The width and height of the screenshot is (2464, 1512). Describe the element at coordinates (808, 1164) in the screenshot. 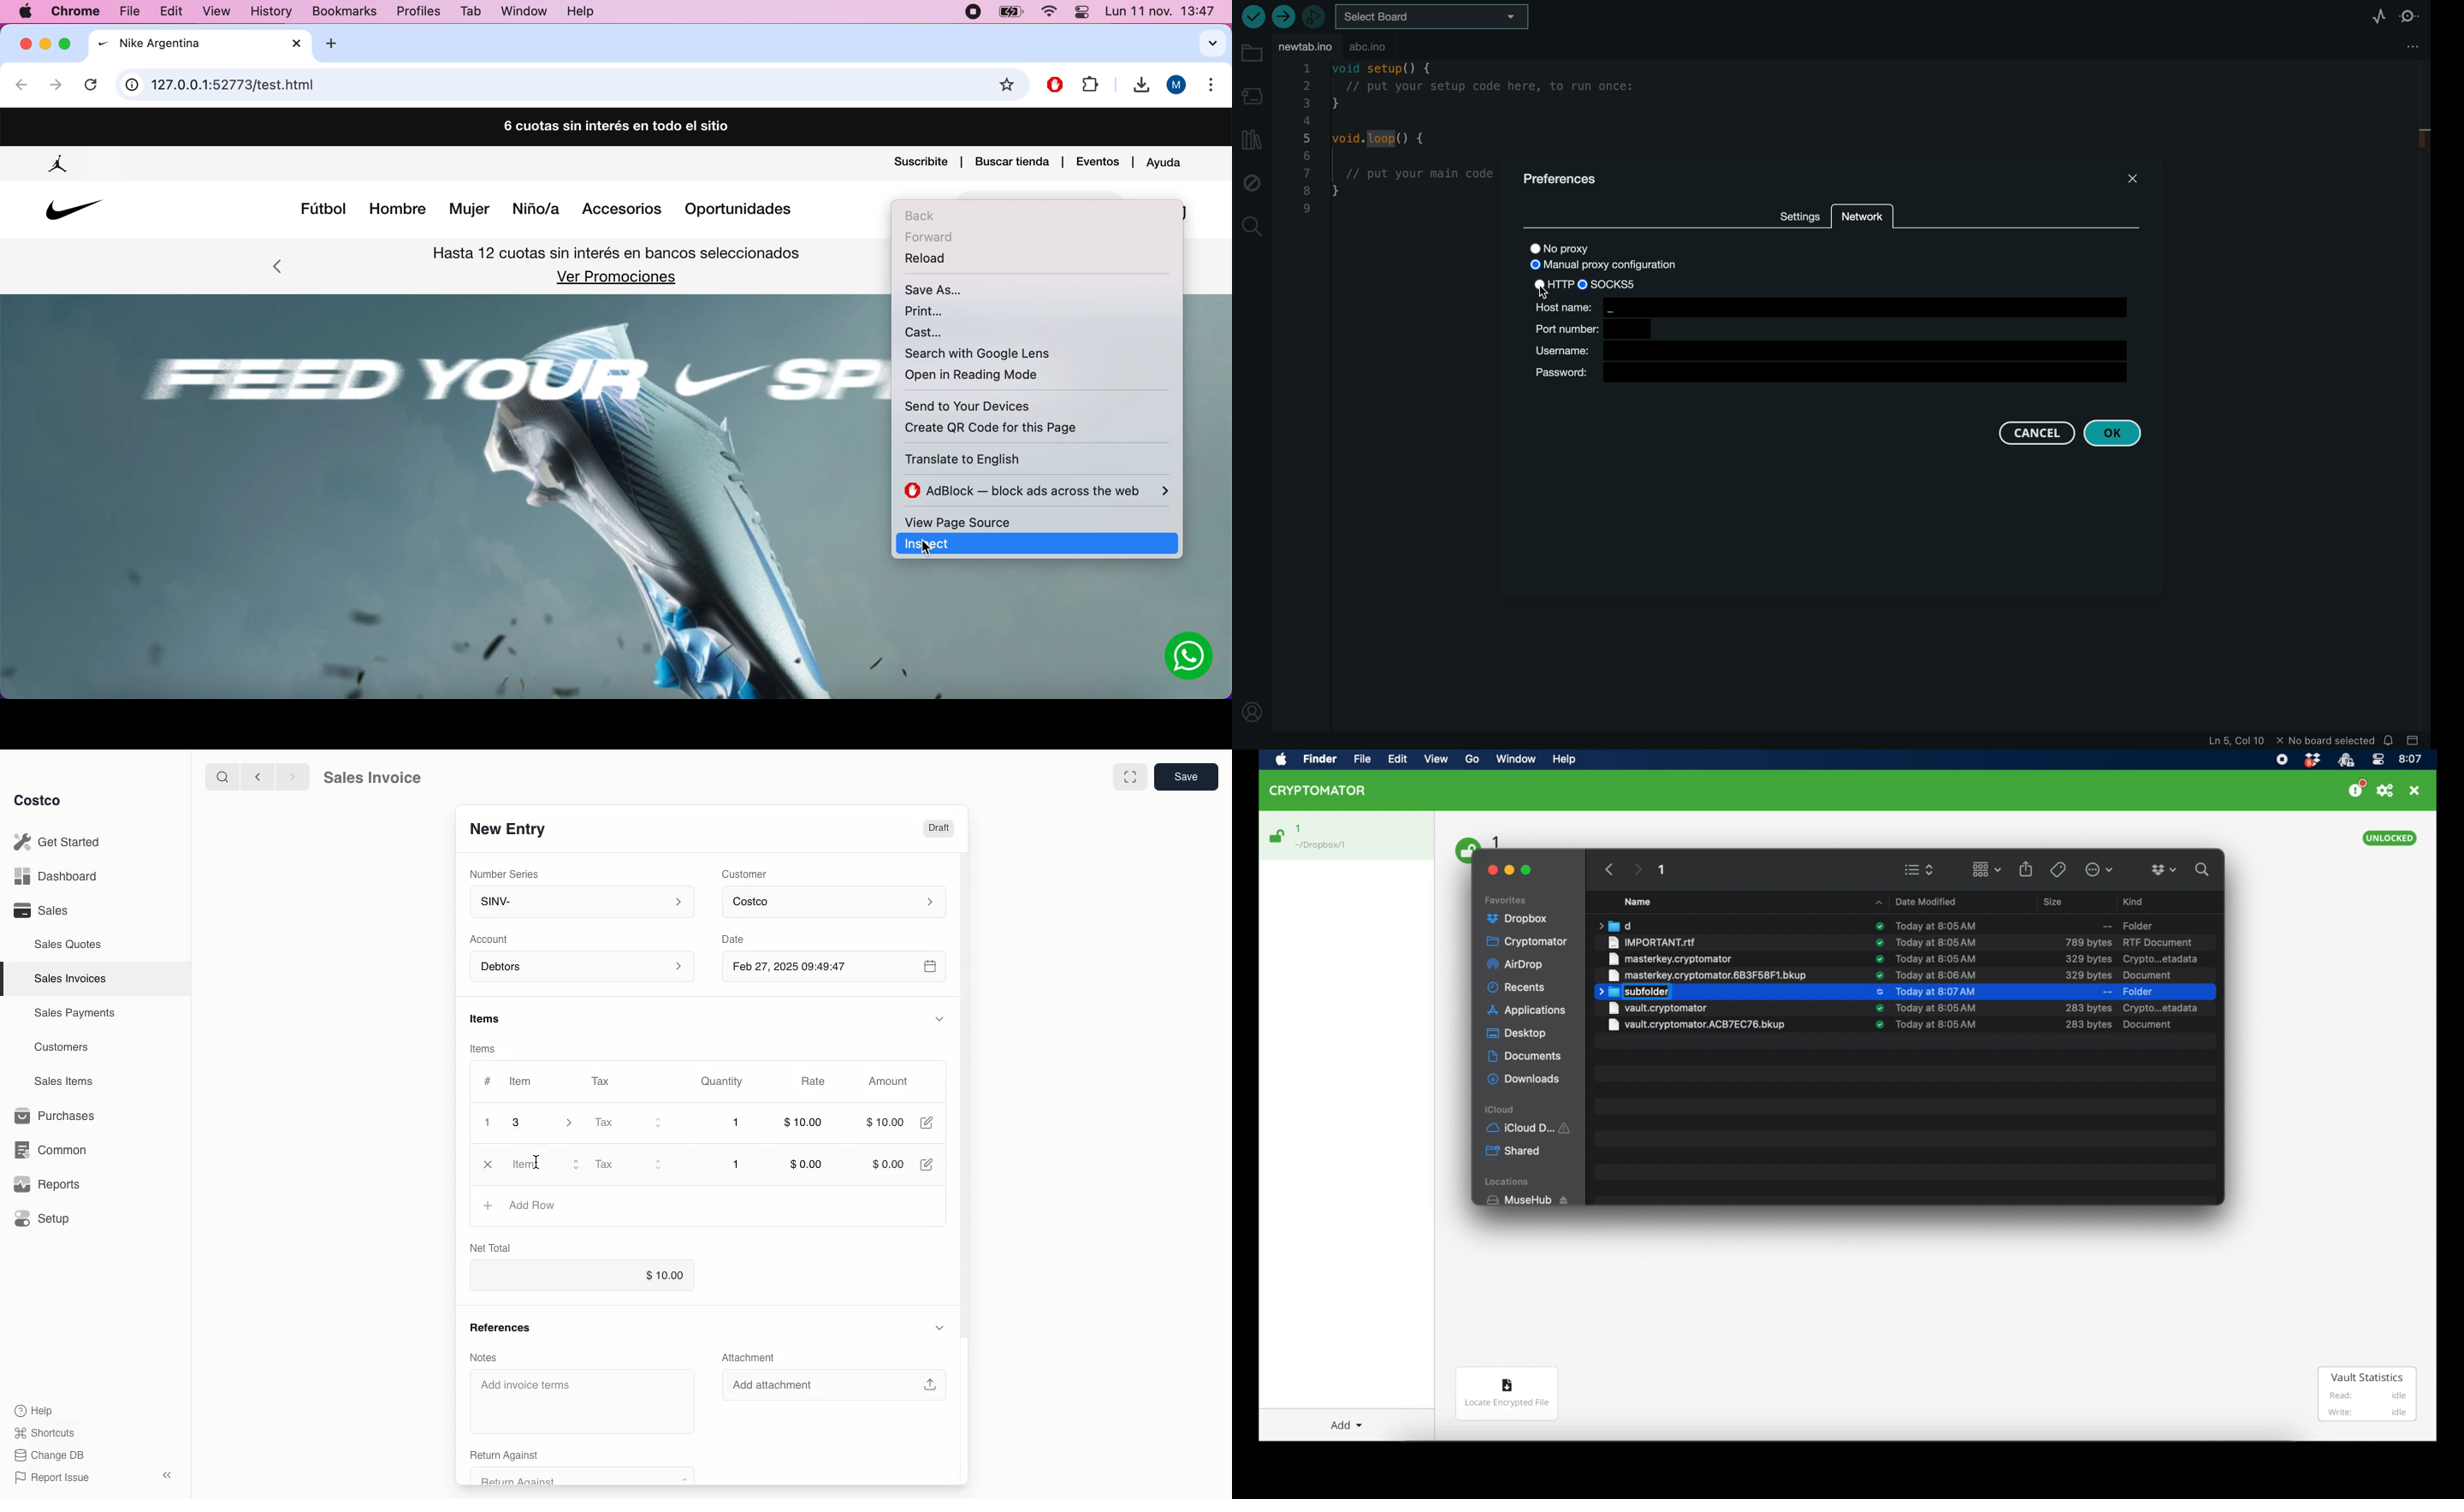

I see `$0.00` at that location.